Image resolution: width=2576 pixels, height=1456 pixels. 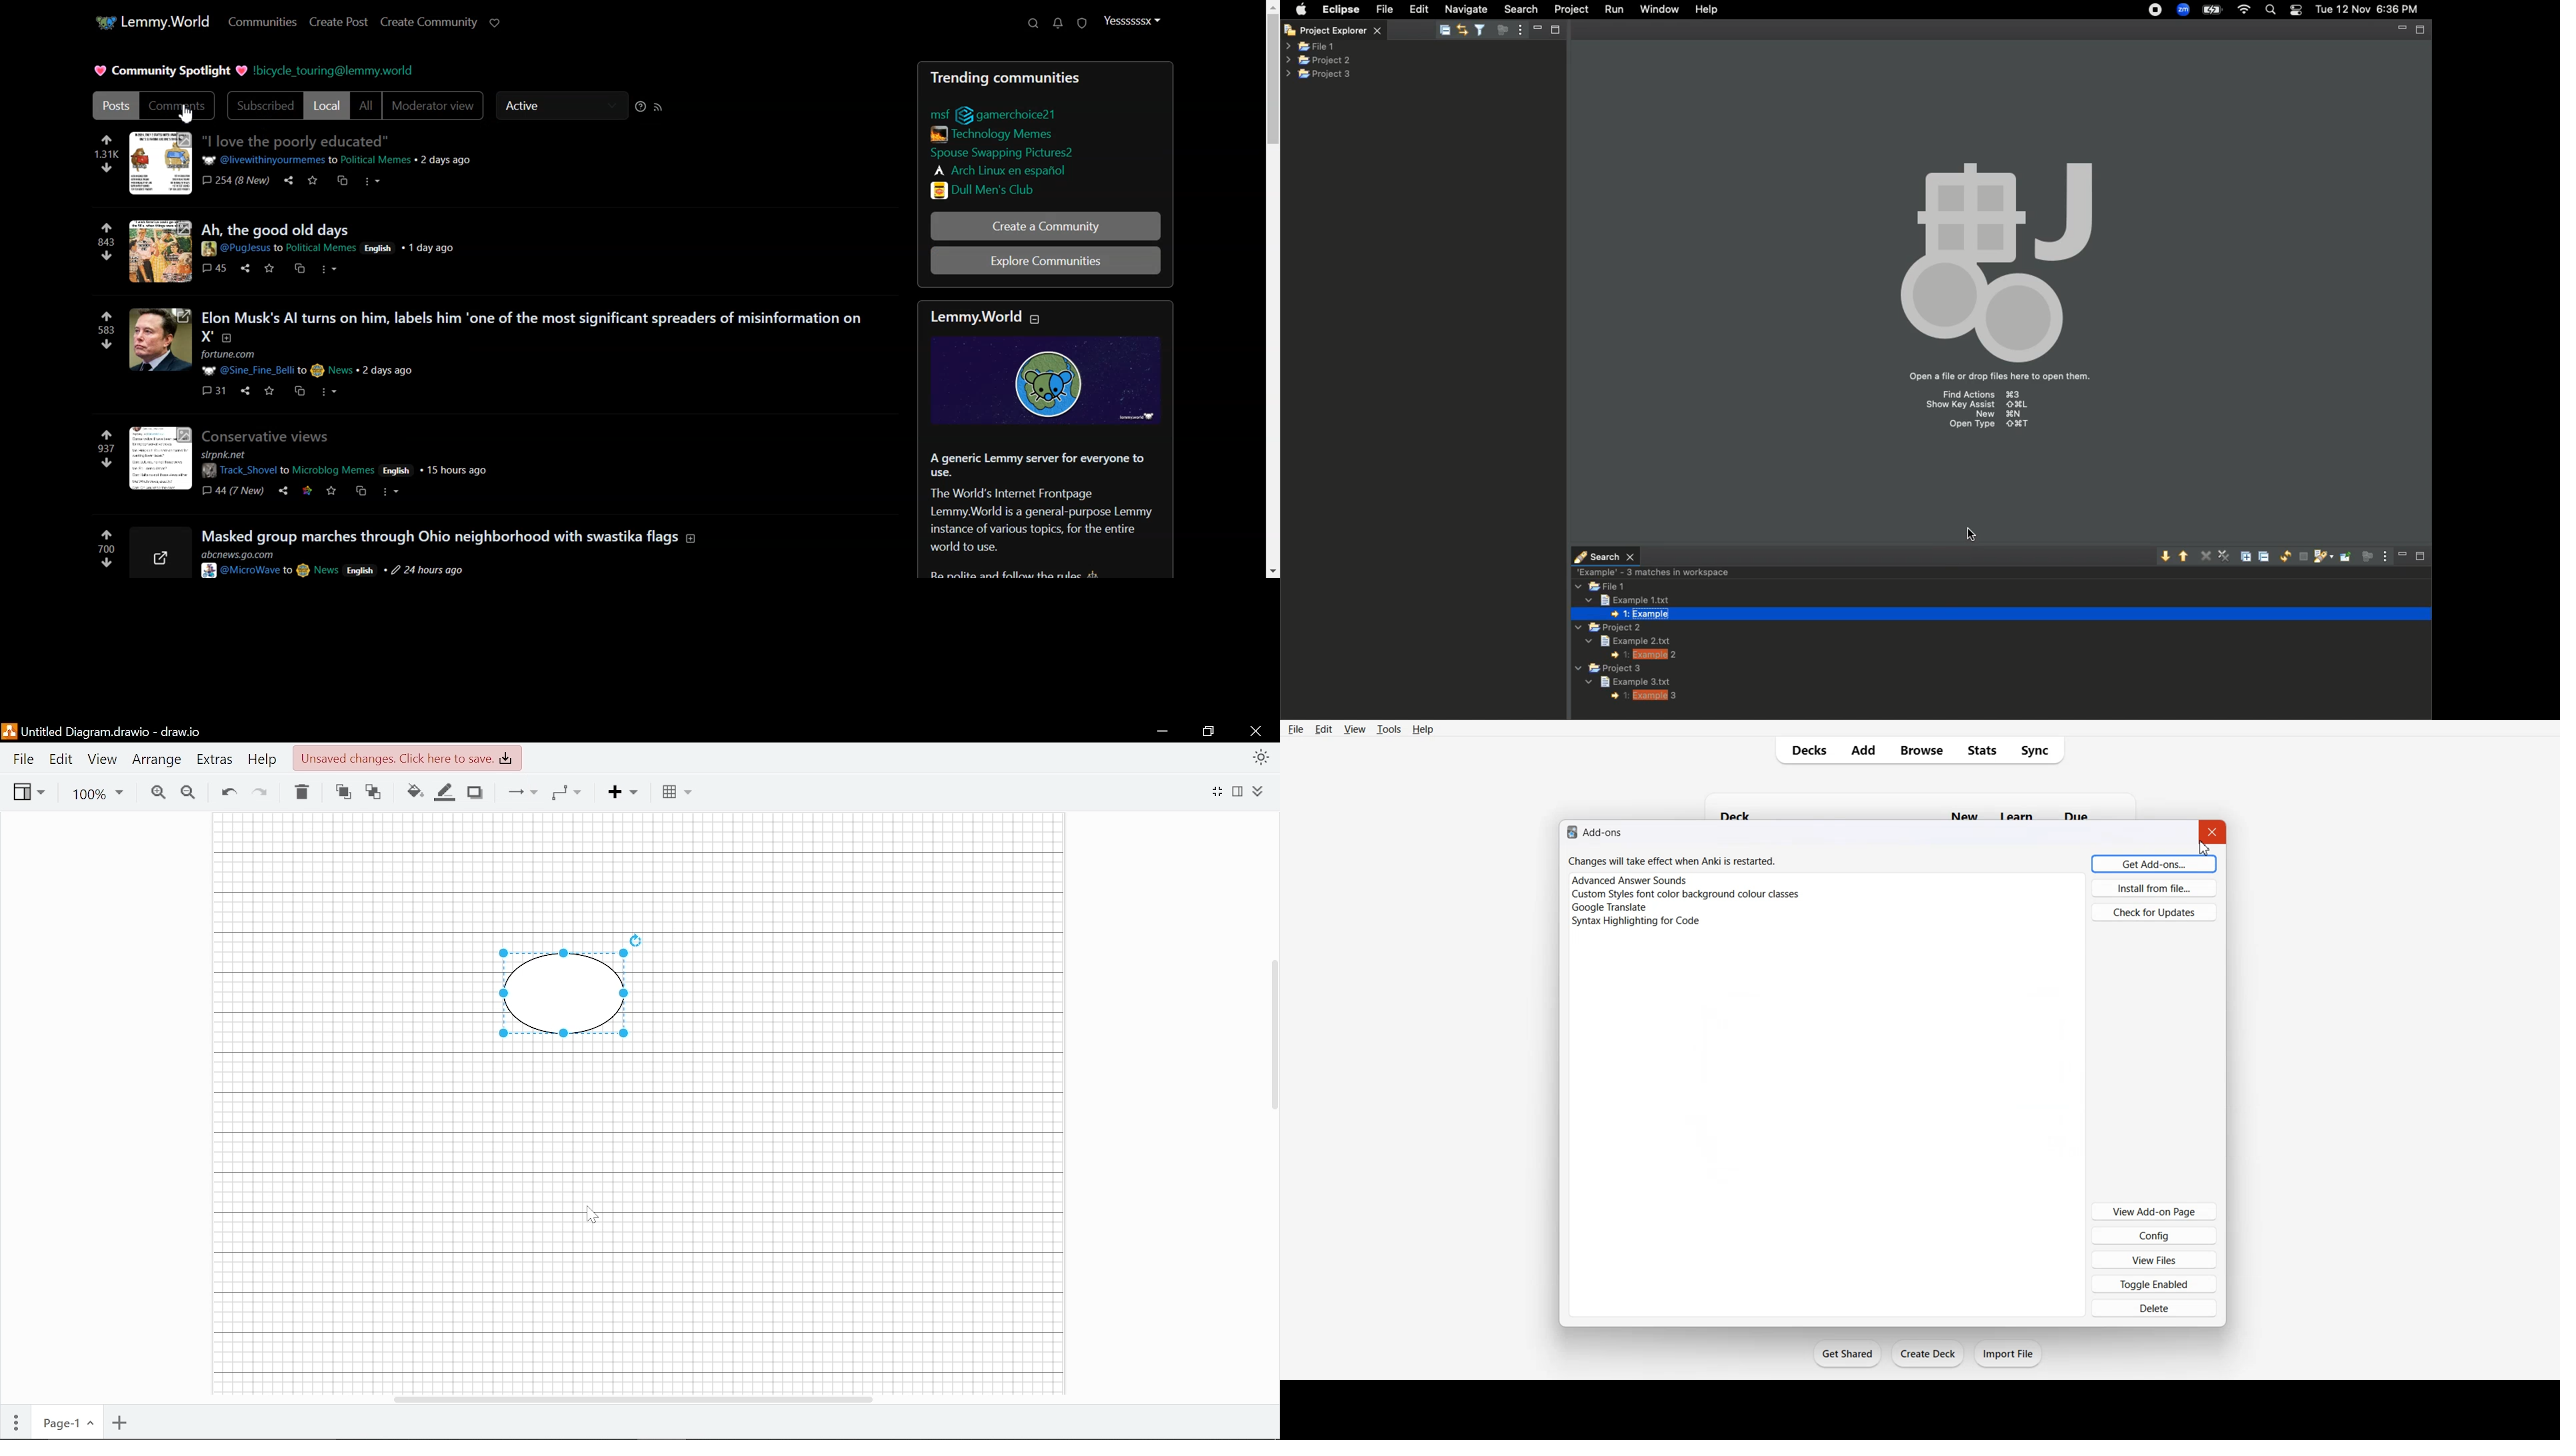 What do you see at coordinates (328, 391) in the screenshot?
I see `more` at bounding box center [328, 391].